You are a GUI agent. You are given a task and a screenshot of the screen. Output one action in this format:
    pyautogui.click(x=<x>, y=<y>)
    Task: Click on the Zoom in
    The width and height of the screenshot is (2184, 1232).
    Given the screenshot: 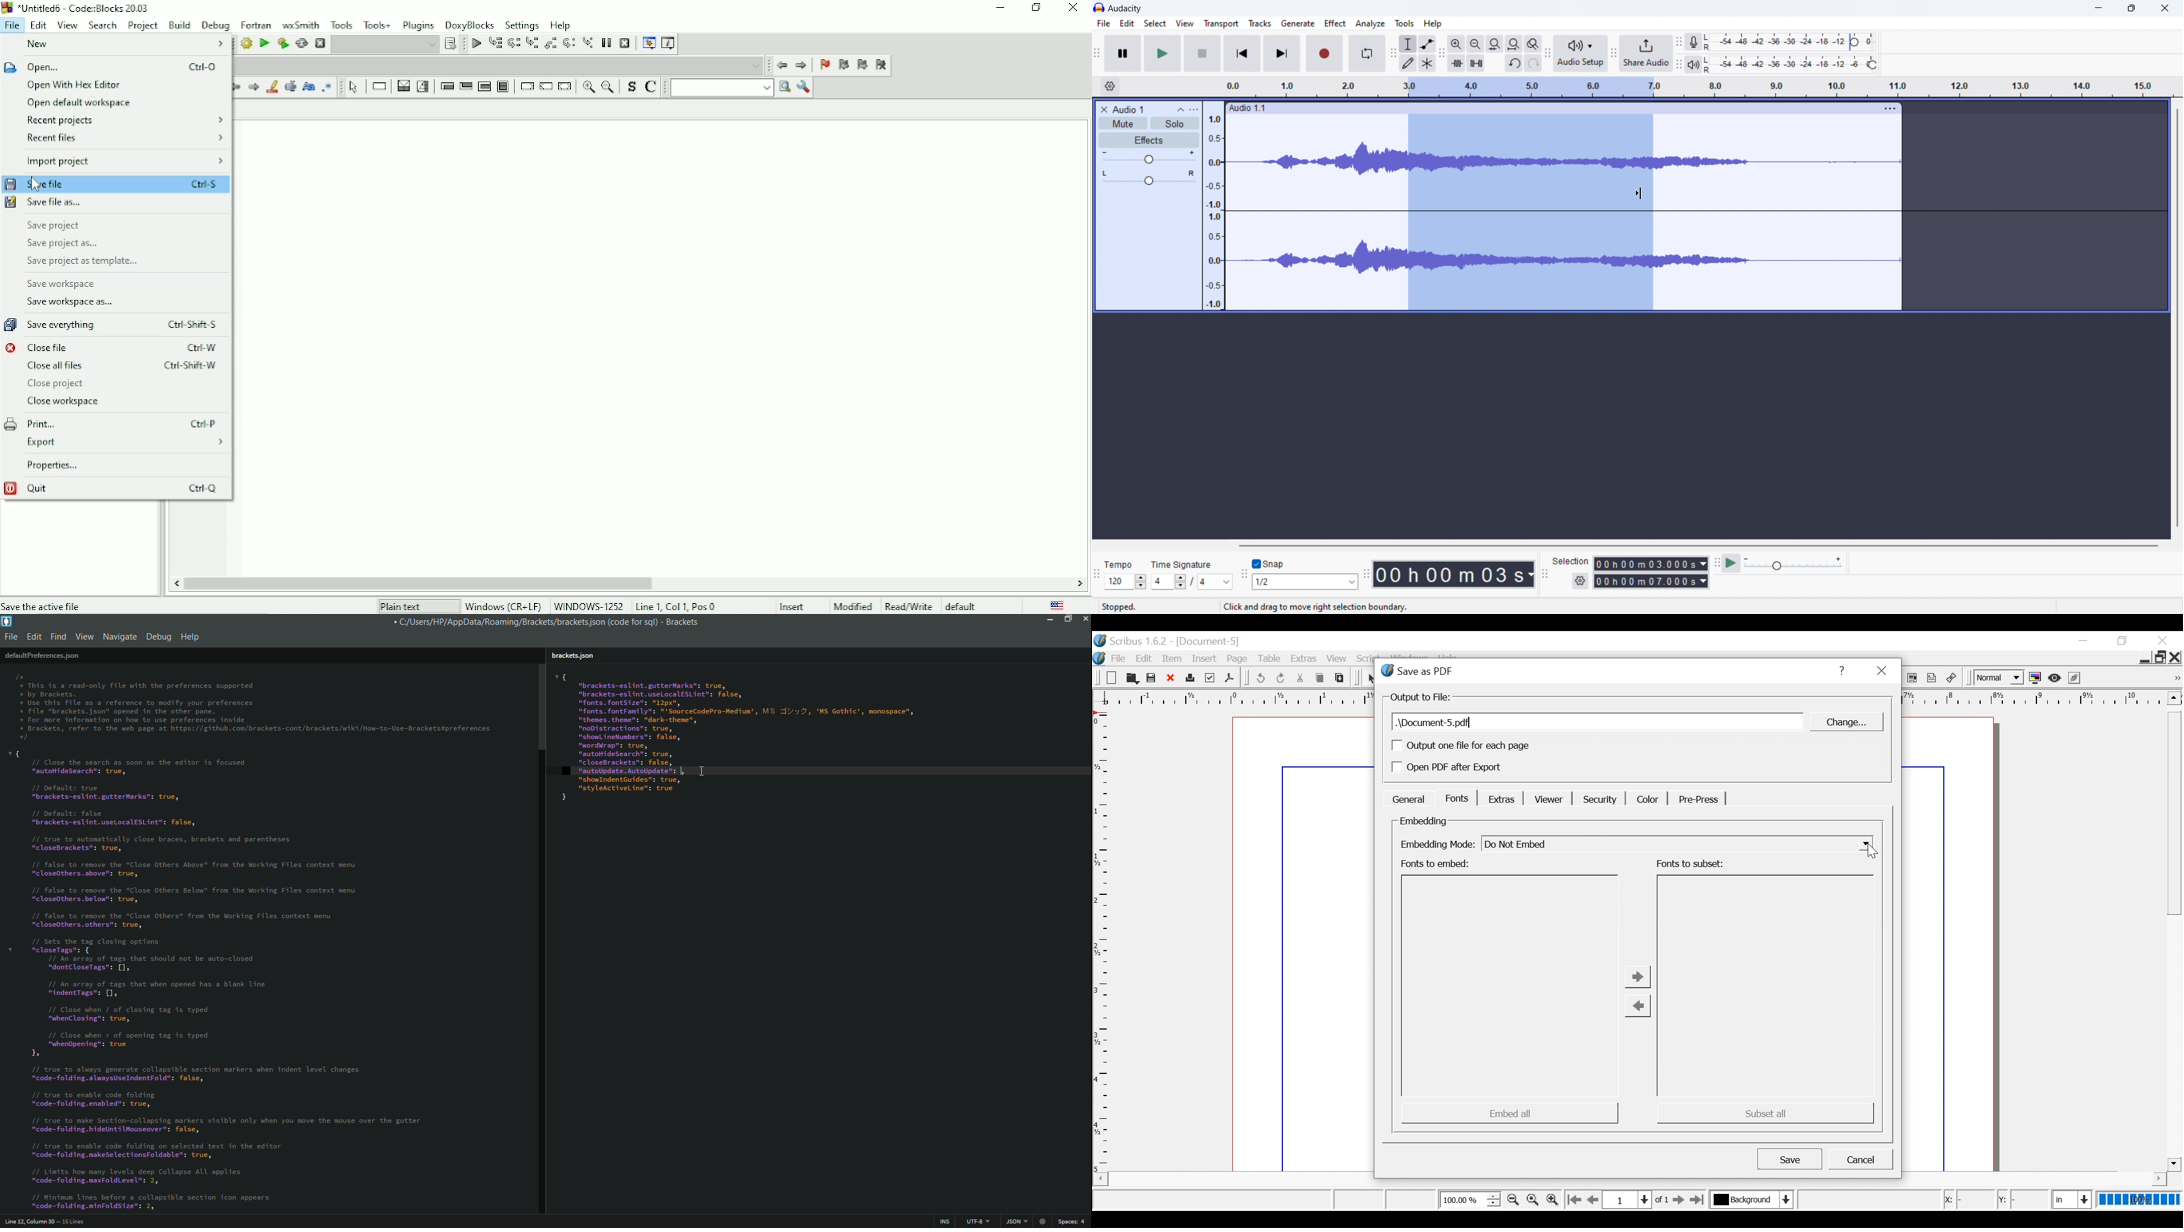 What is the action you would take?
    pyautogui.click(x=590, y=88)
    